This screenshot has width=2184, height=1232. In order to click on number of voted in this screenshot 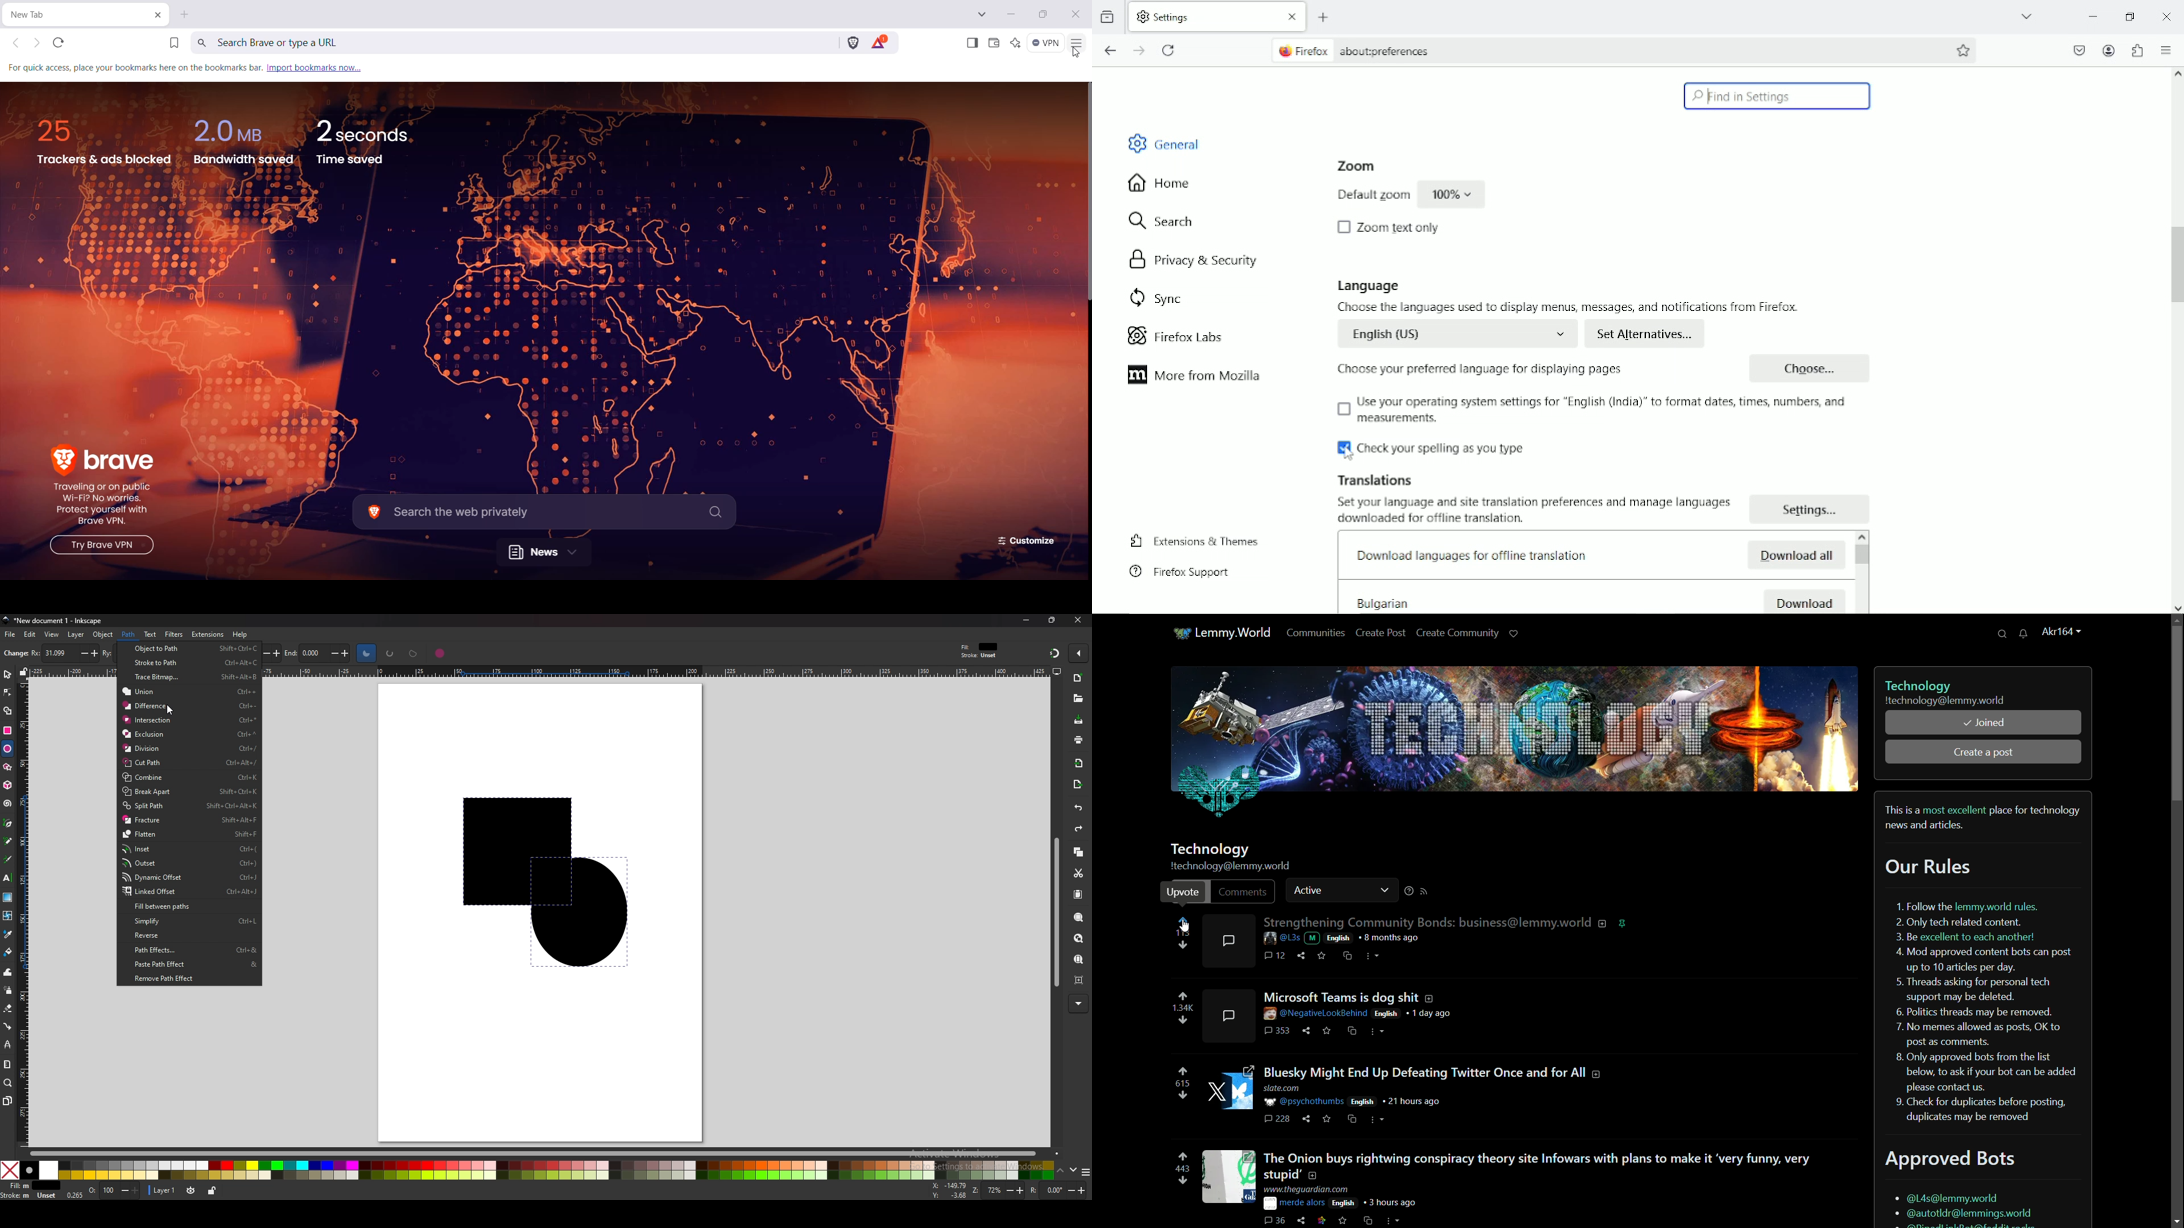, I will do `click(1182, 1008)`.